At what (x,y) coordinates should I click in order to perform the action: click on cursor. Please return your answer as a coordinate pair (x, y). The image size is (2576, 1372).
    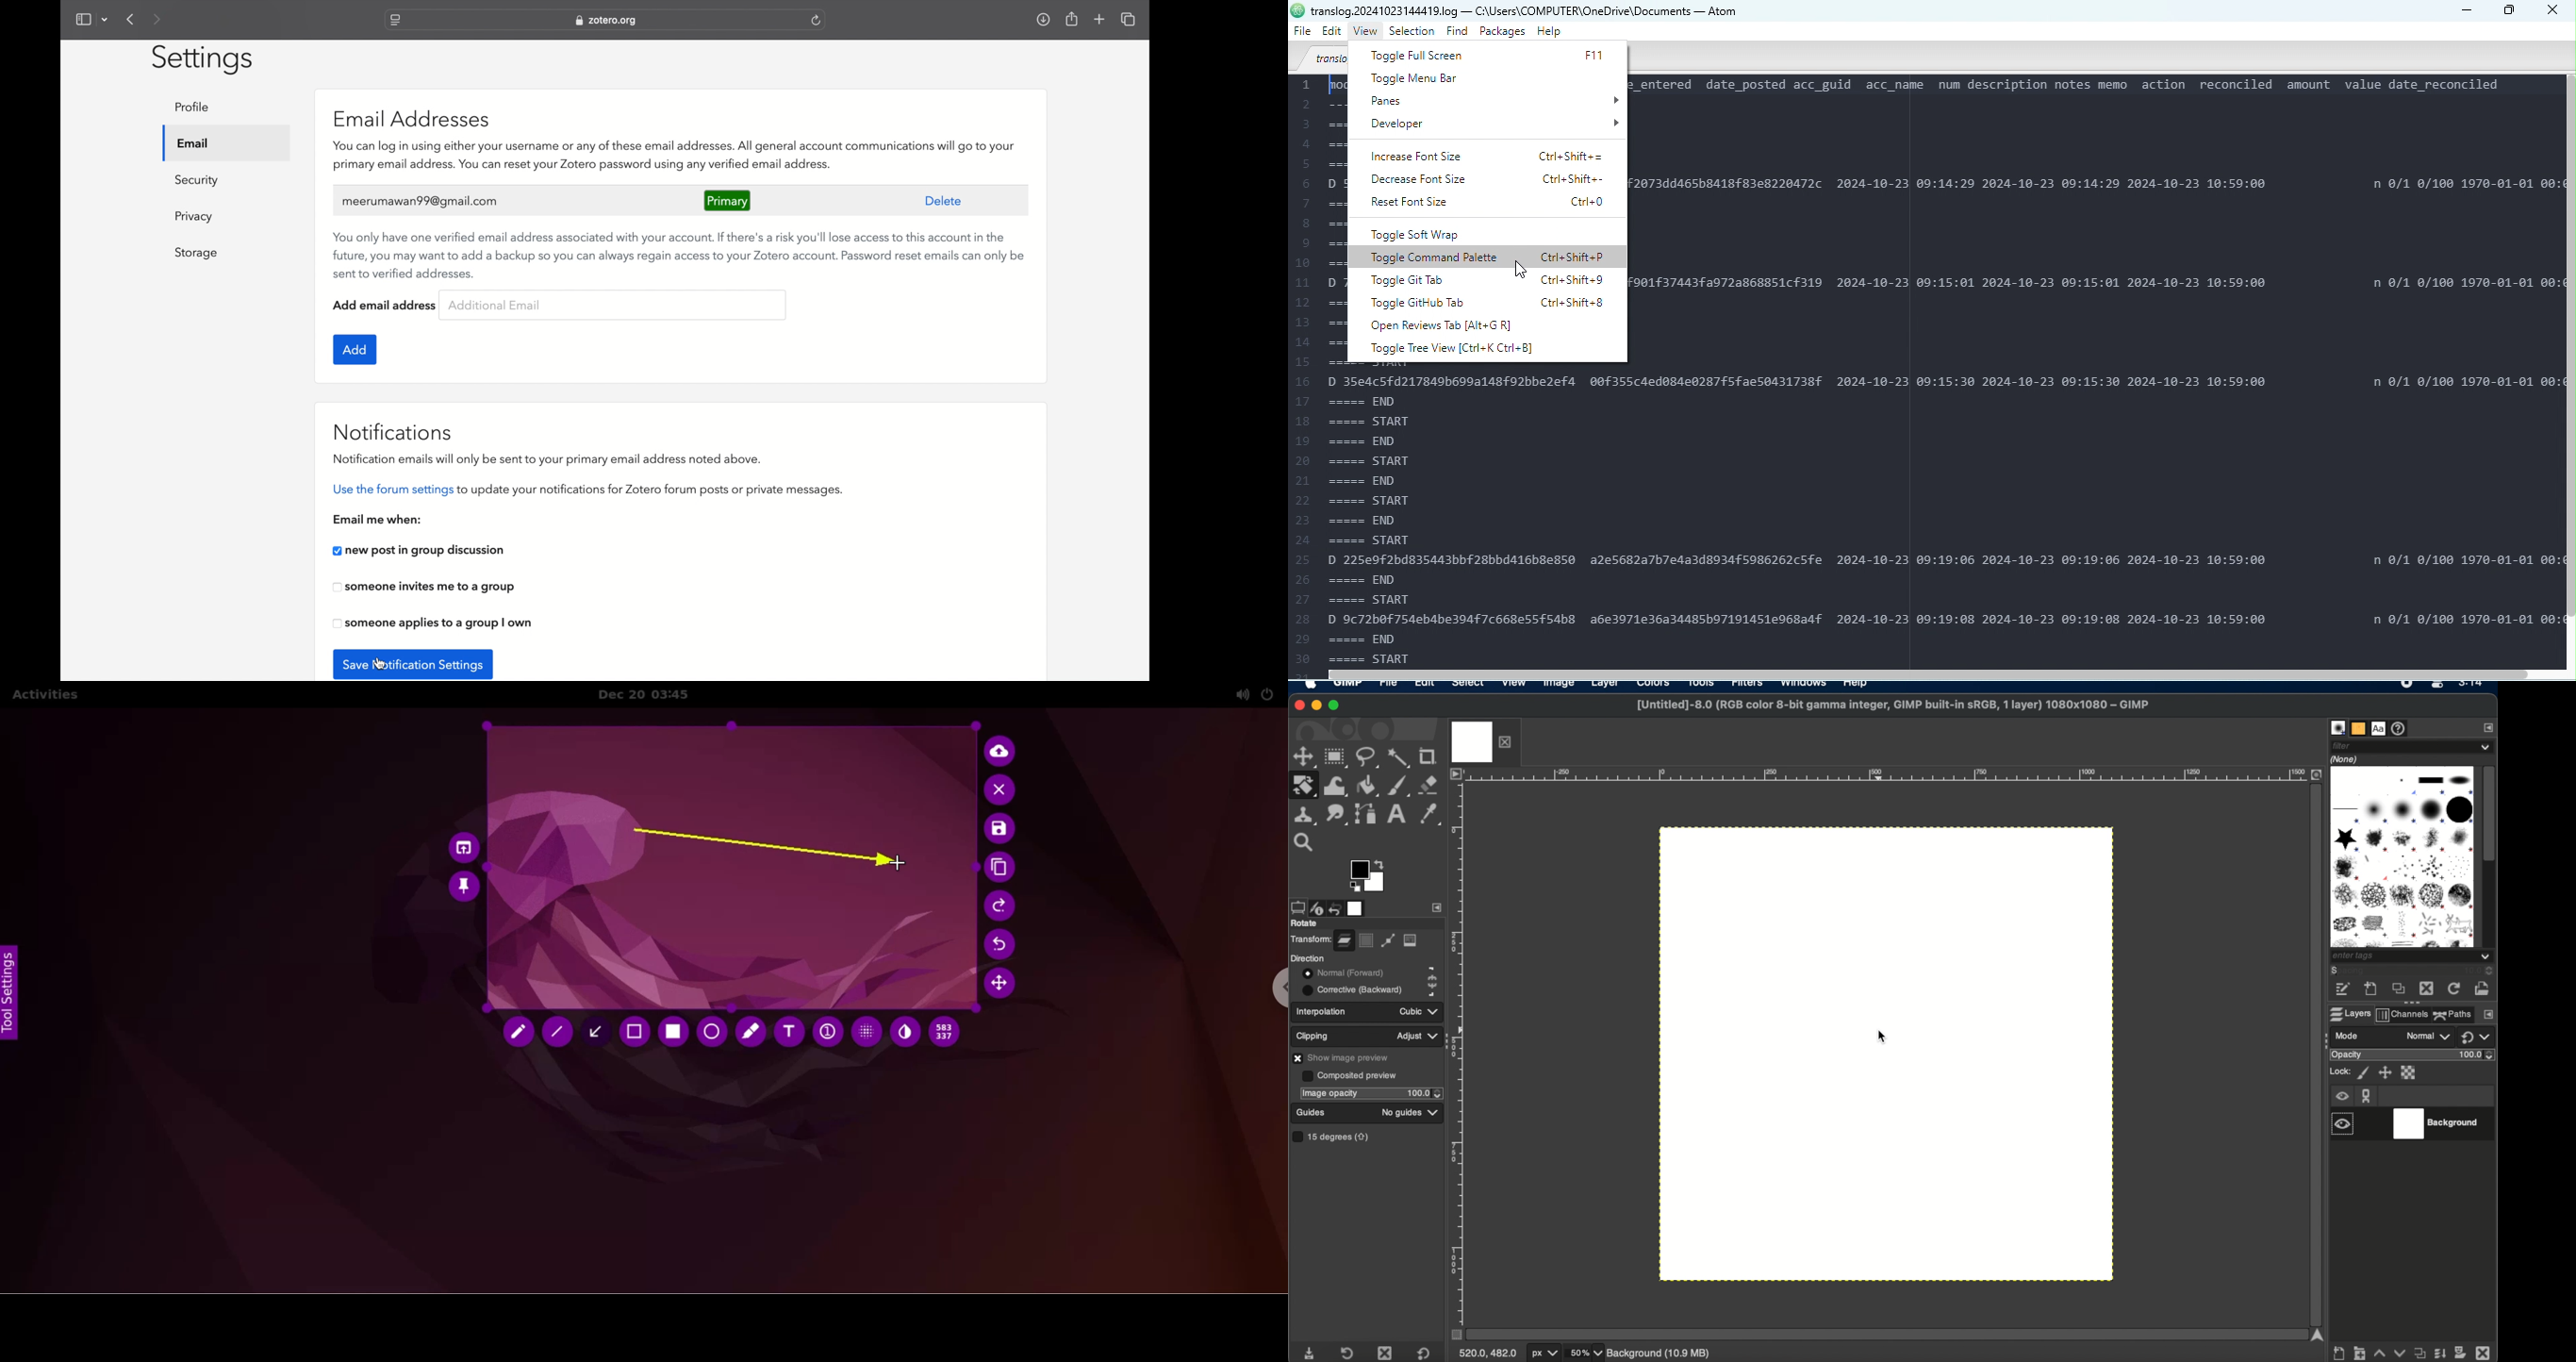
    Looking at the image, I should click on (379, 665).